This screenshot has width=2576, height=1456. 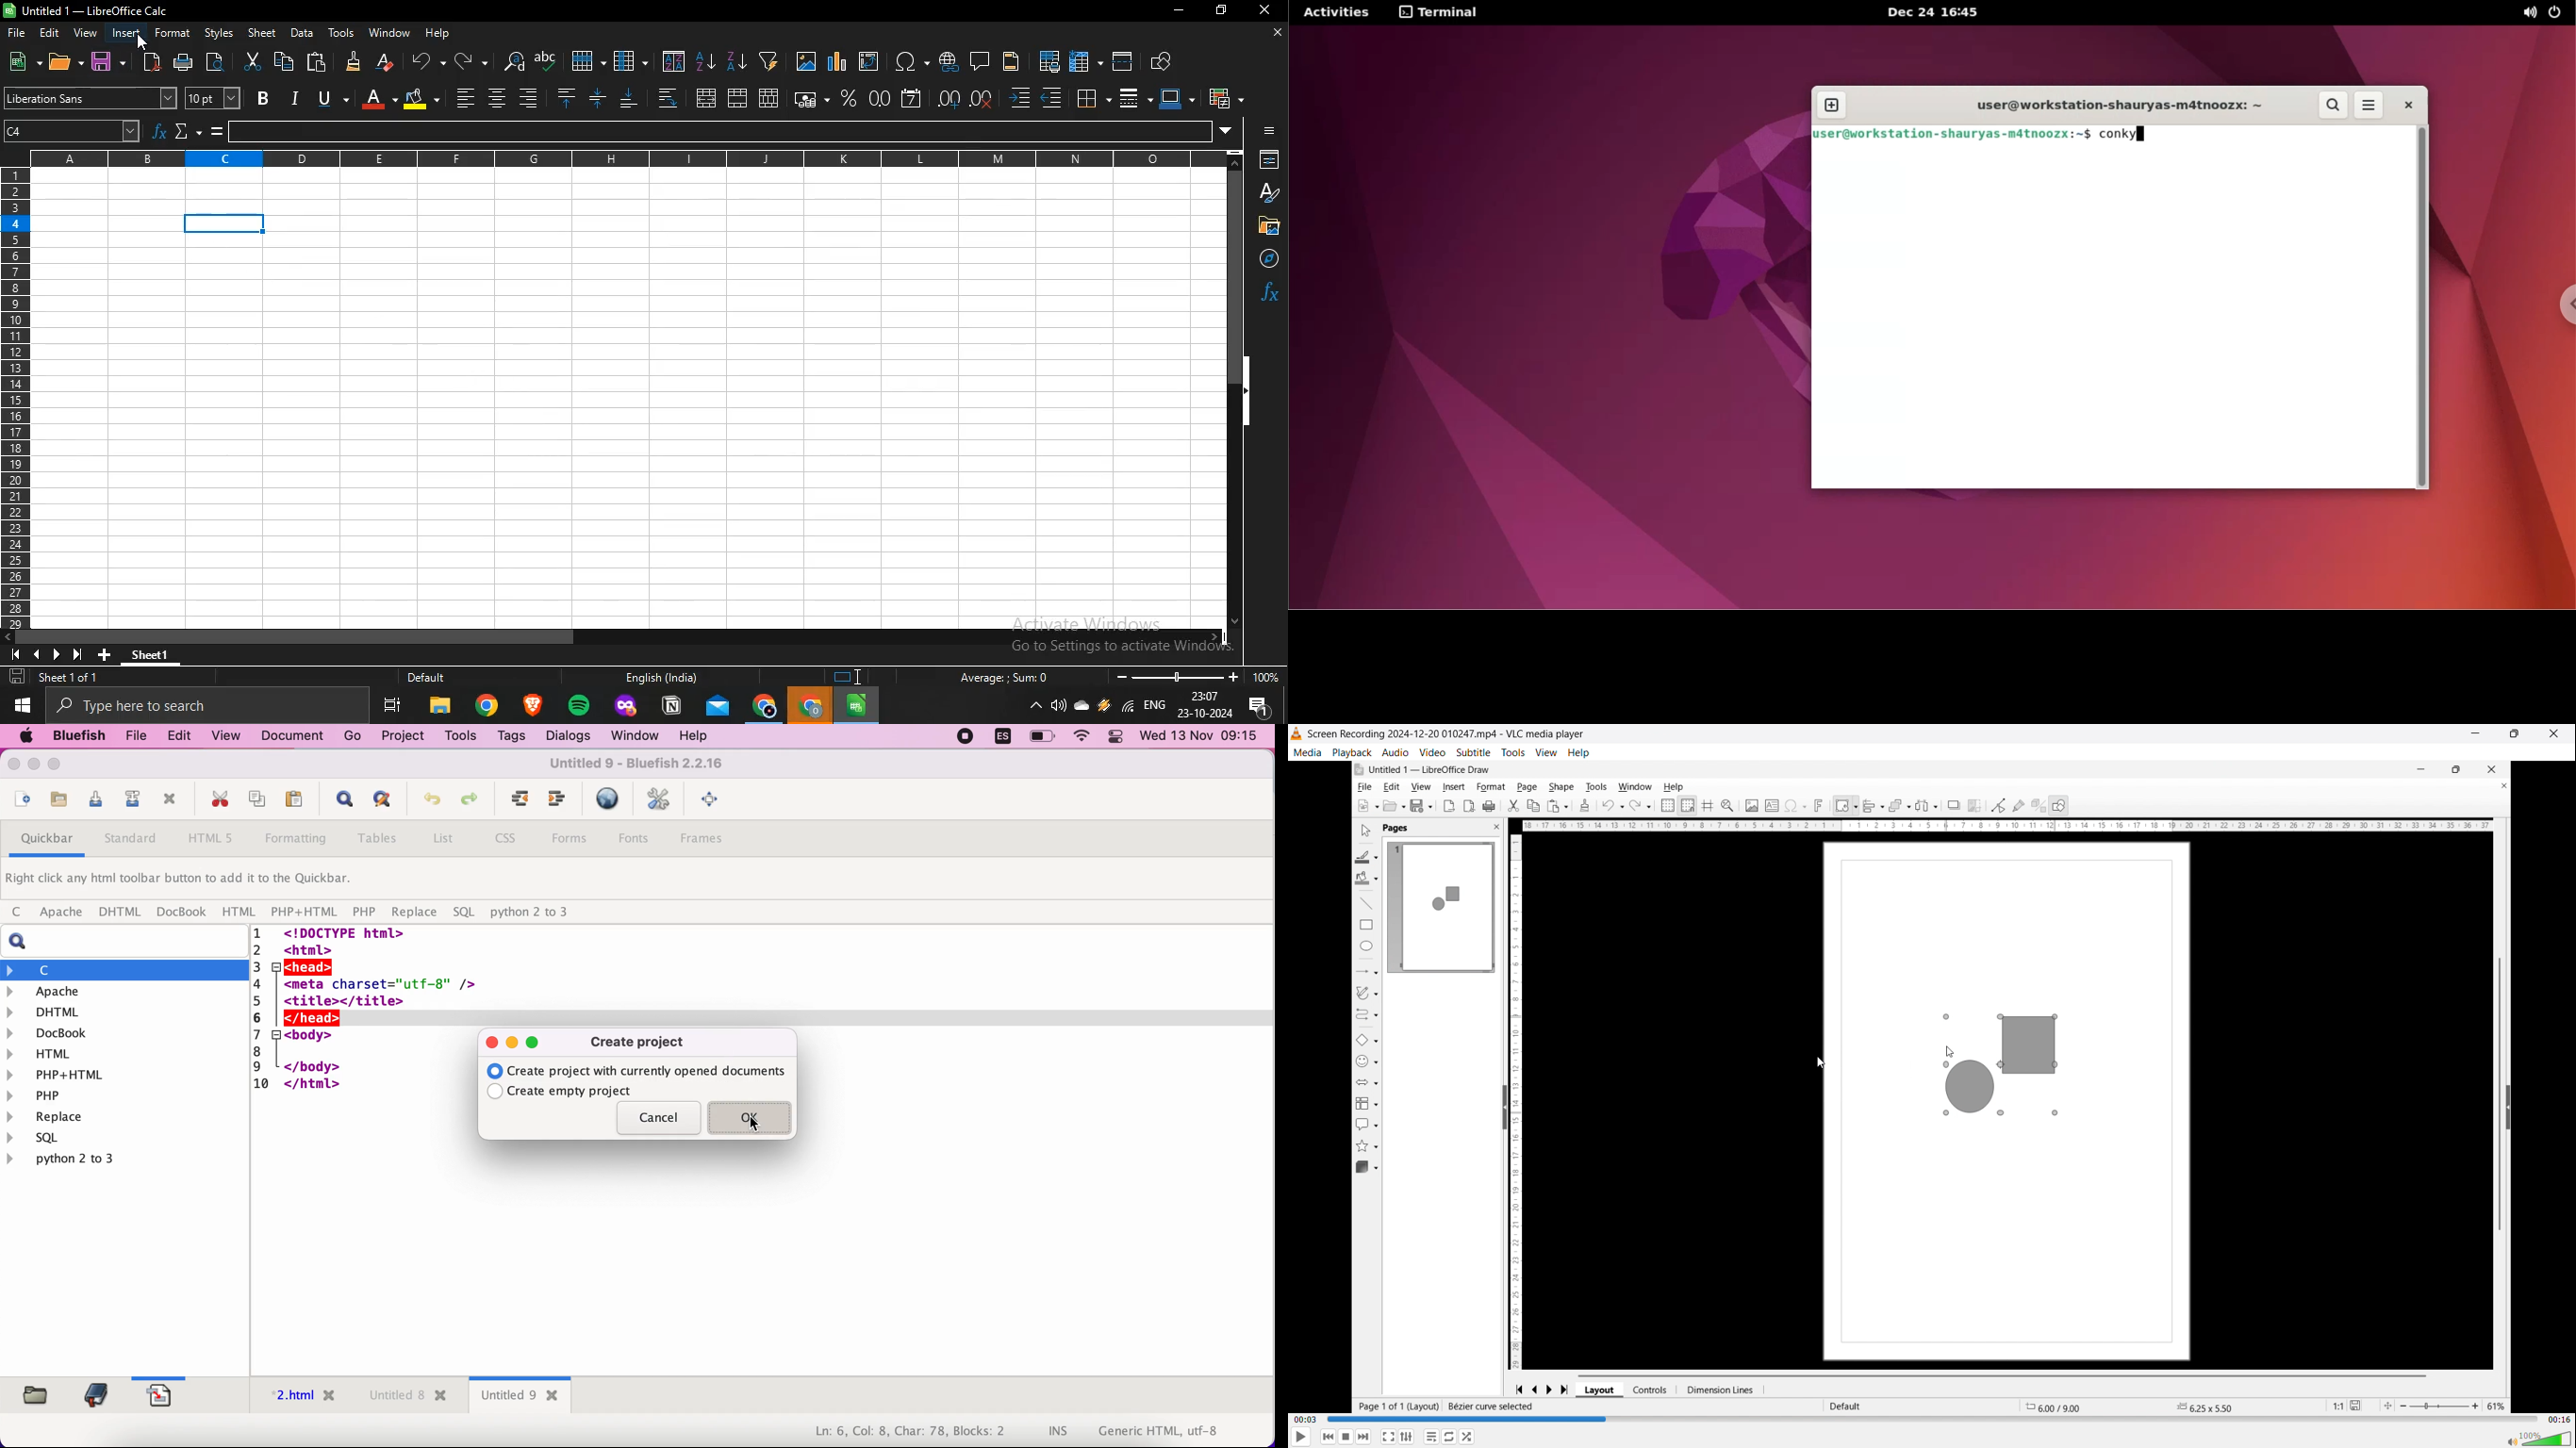 I want to click on notifications, so click(x=1263, y=709).